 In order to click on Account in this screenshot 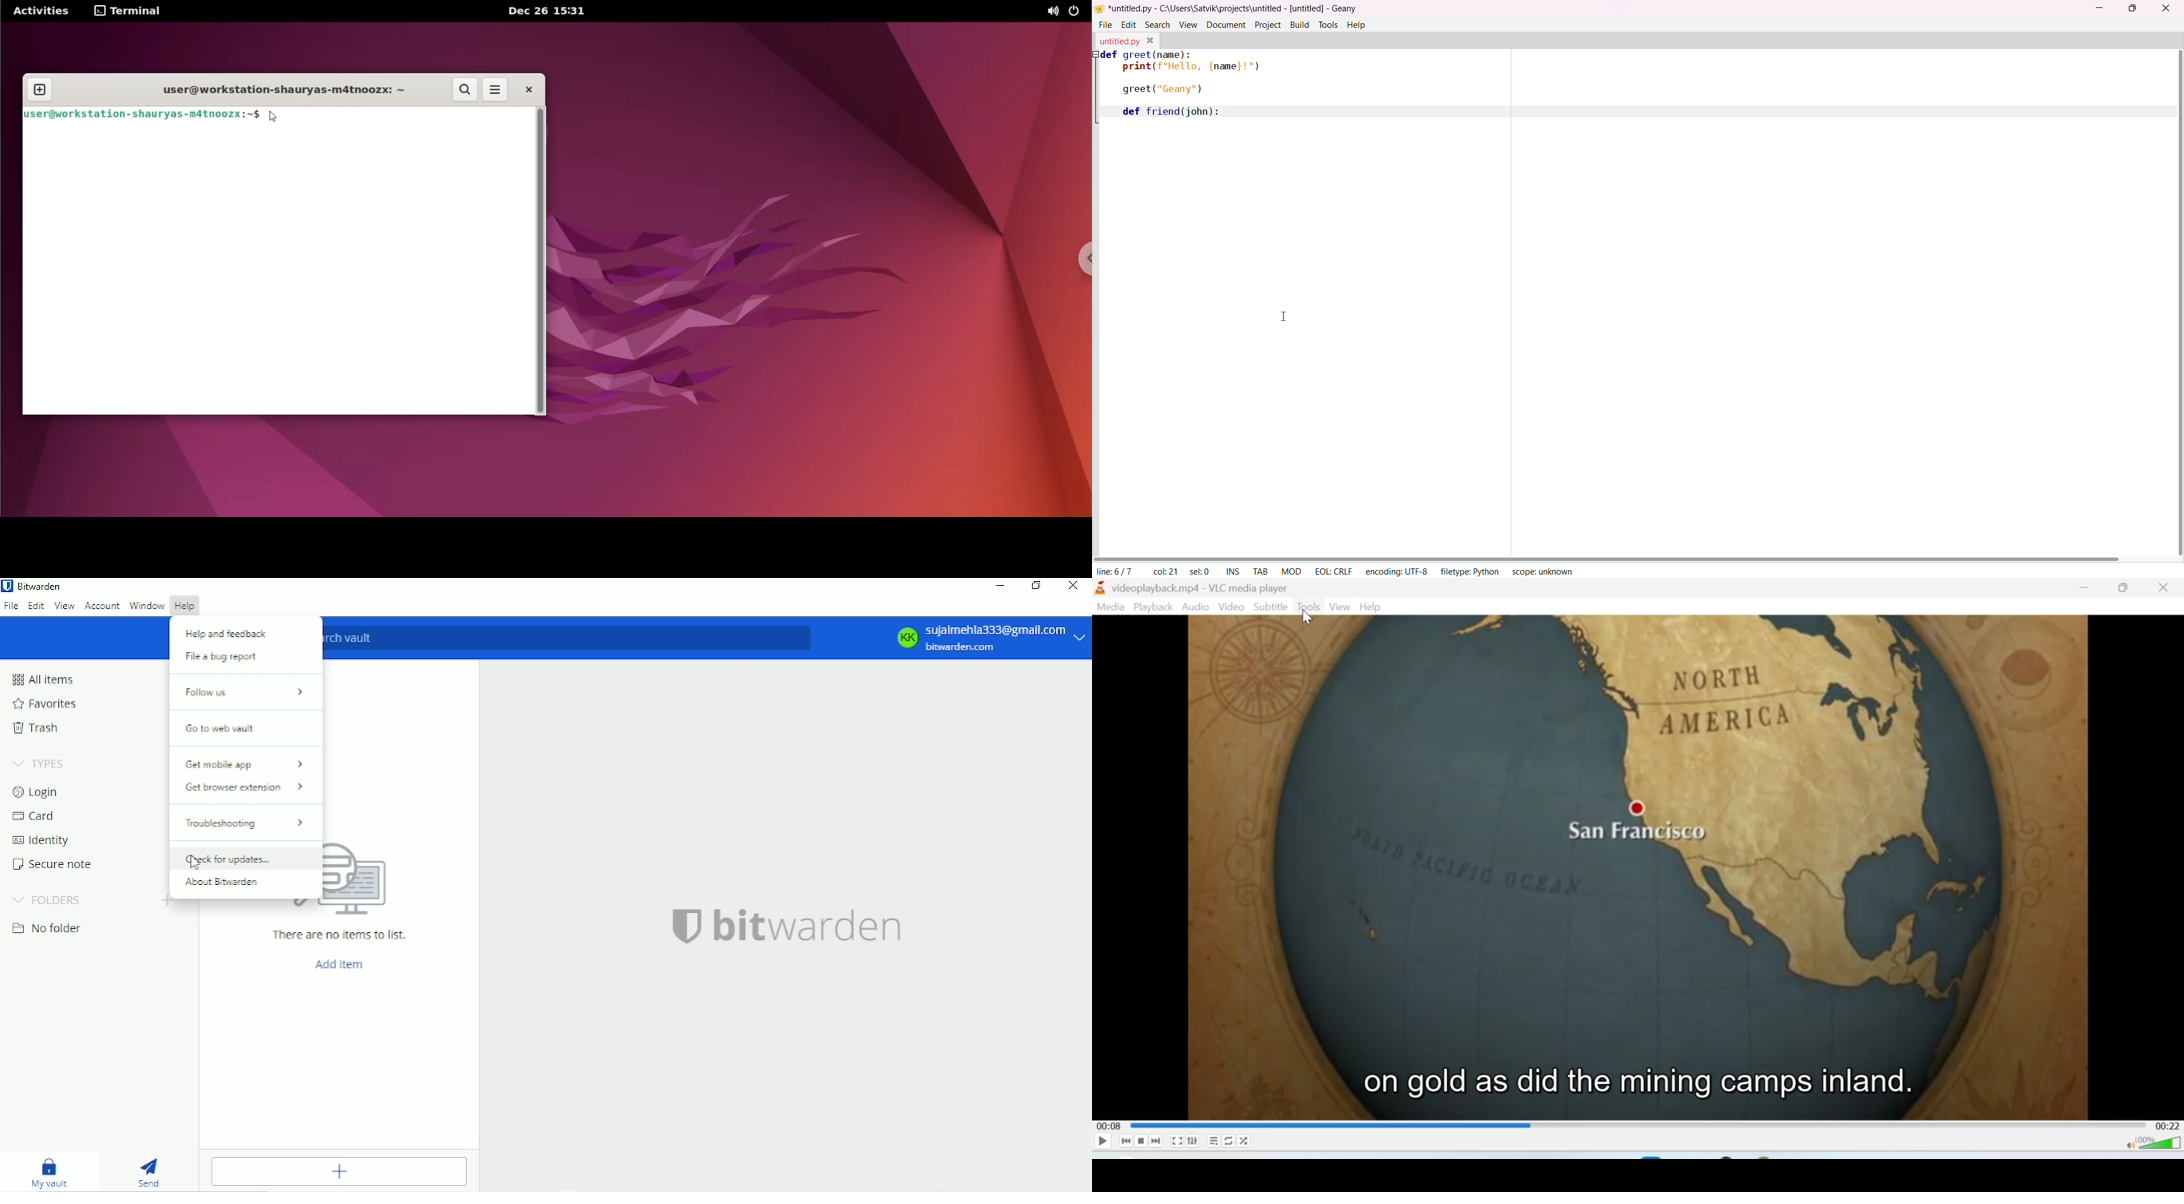, I will do `click(102, 607)`.